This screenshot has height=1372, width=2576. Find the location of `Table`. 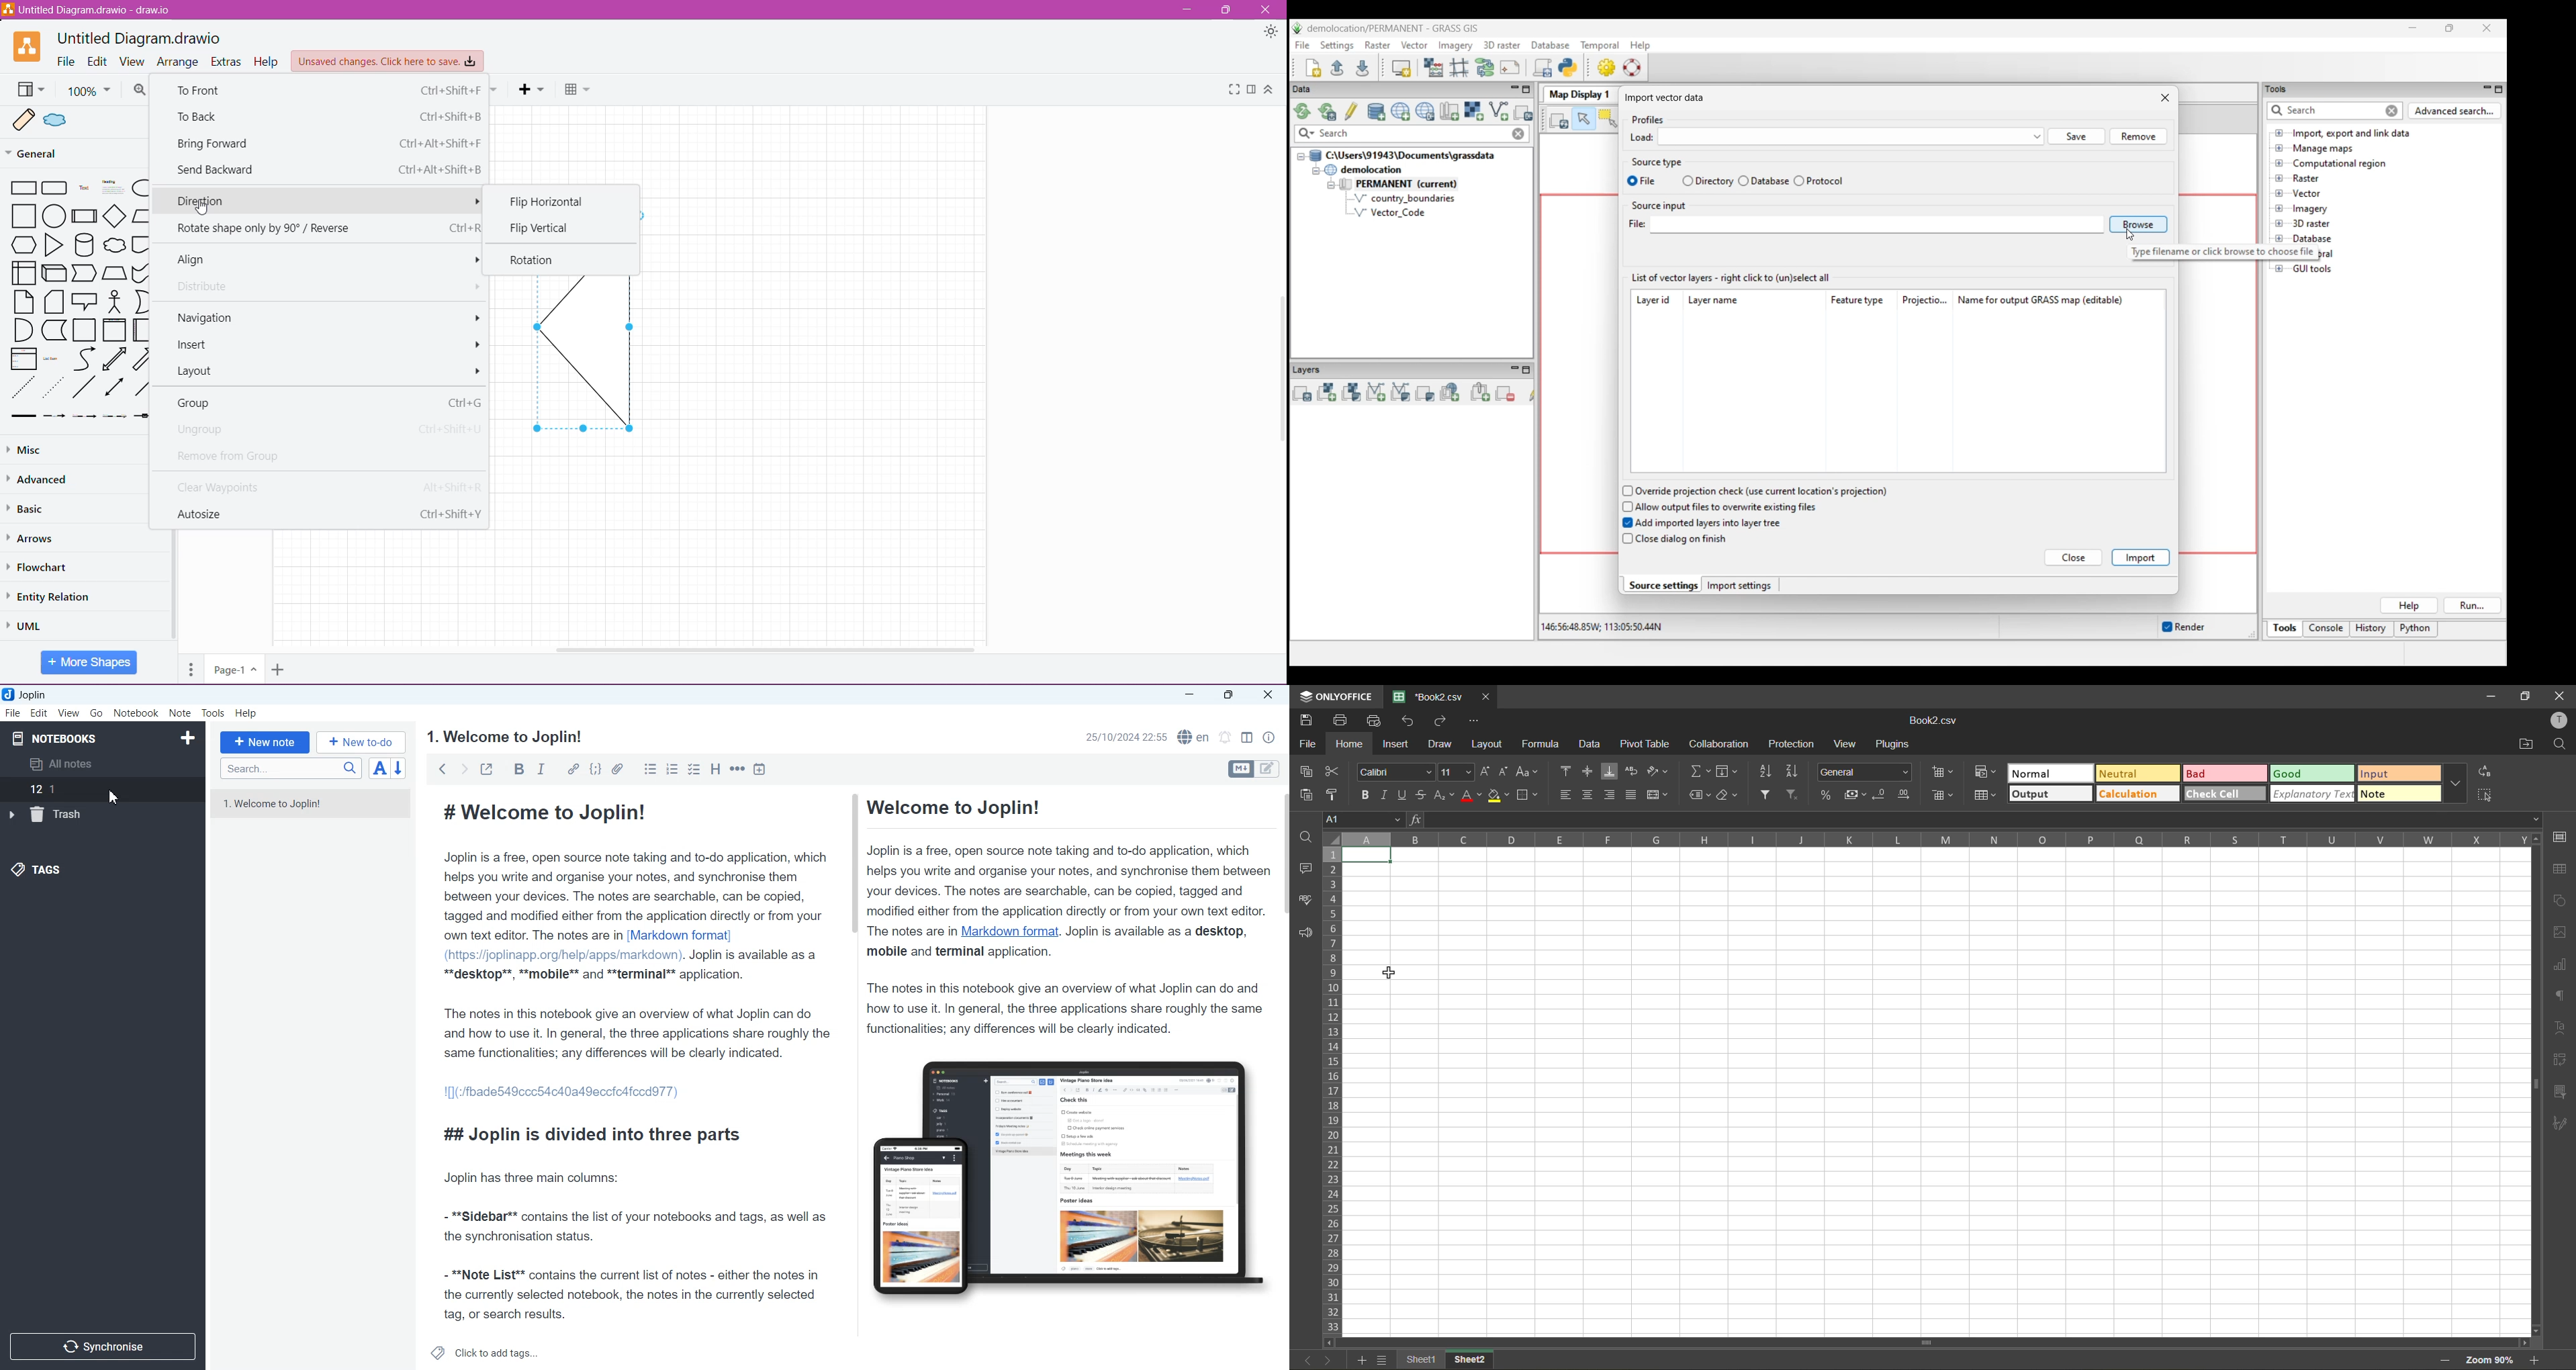

Table is located at coordinates (578, 90).